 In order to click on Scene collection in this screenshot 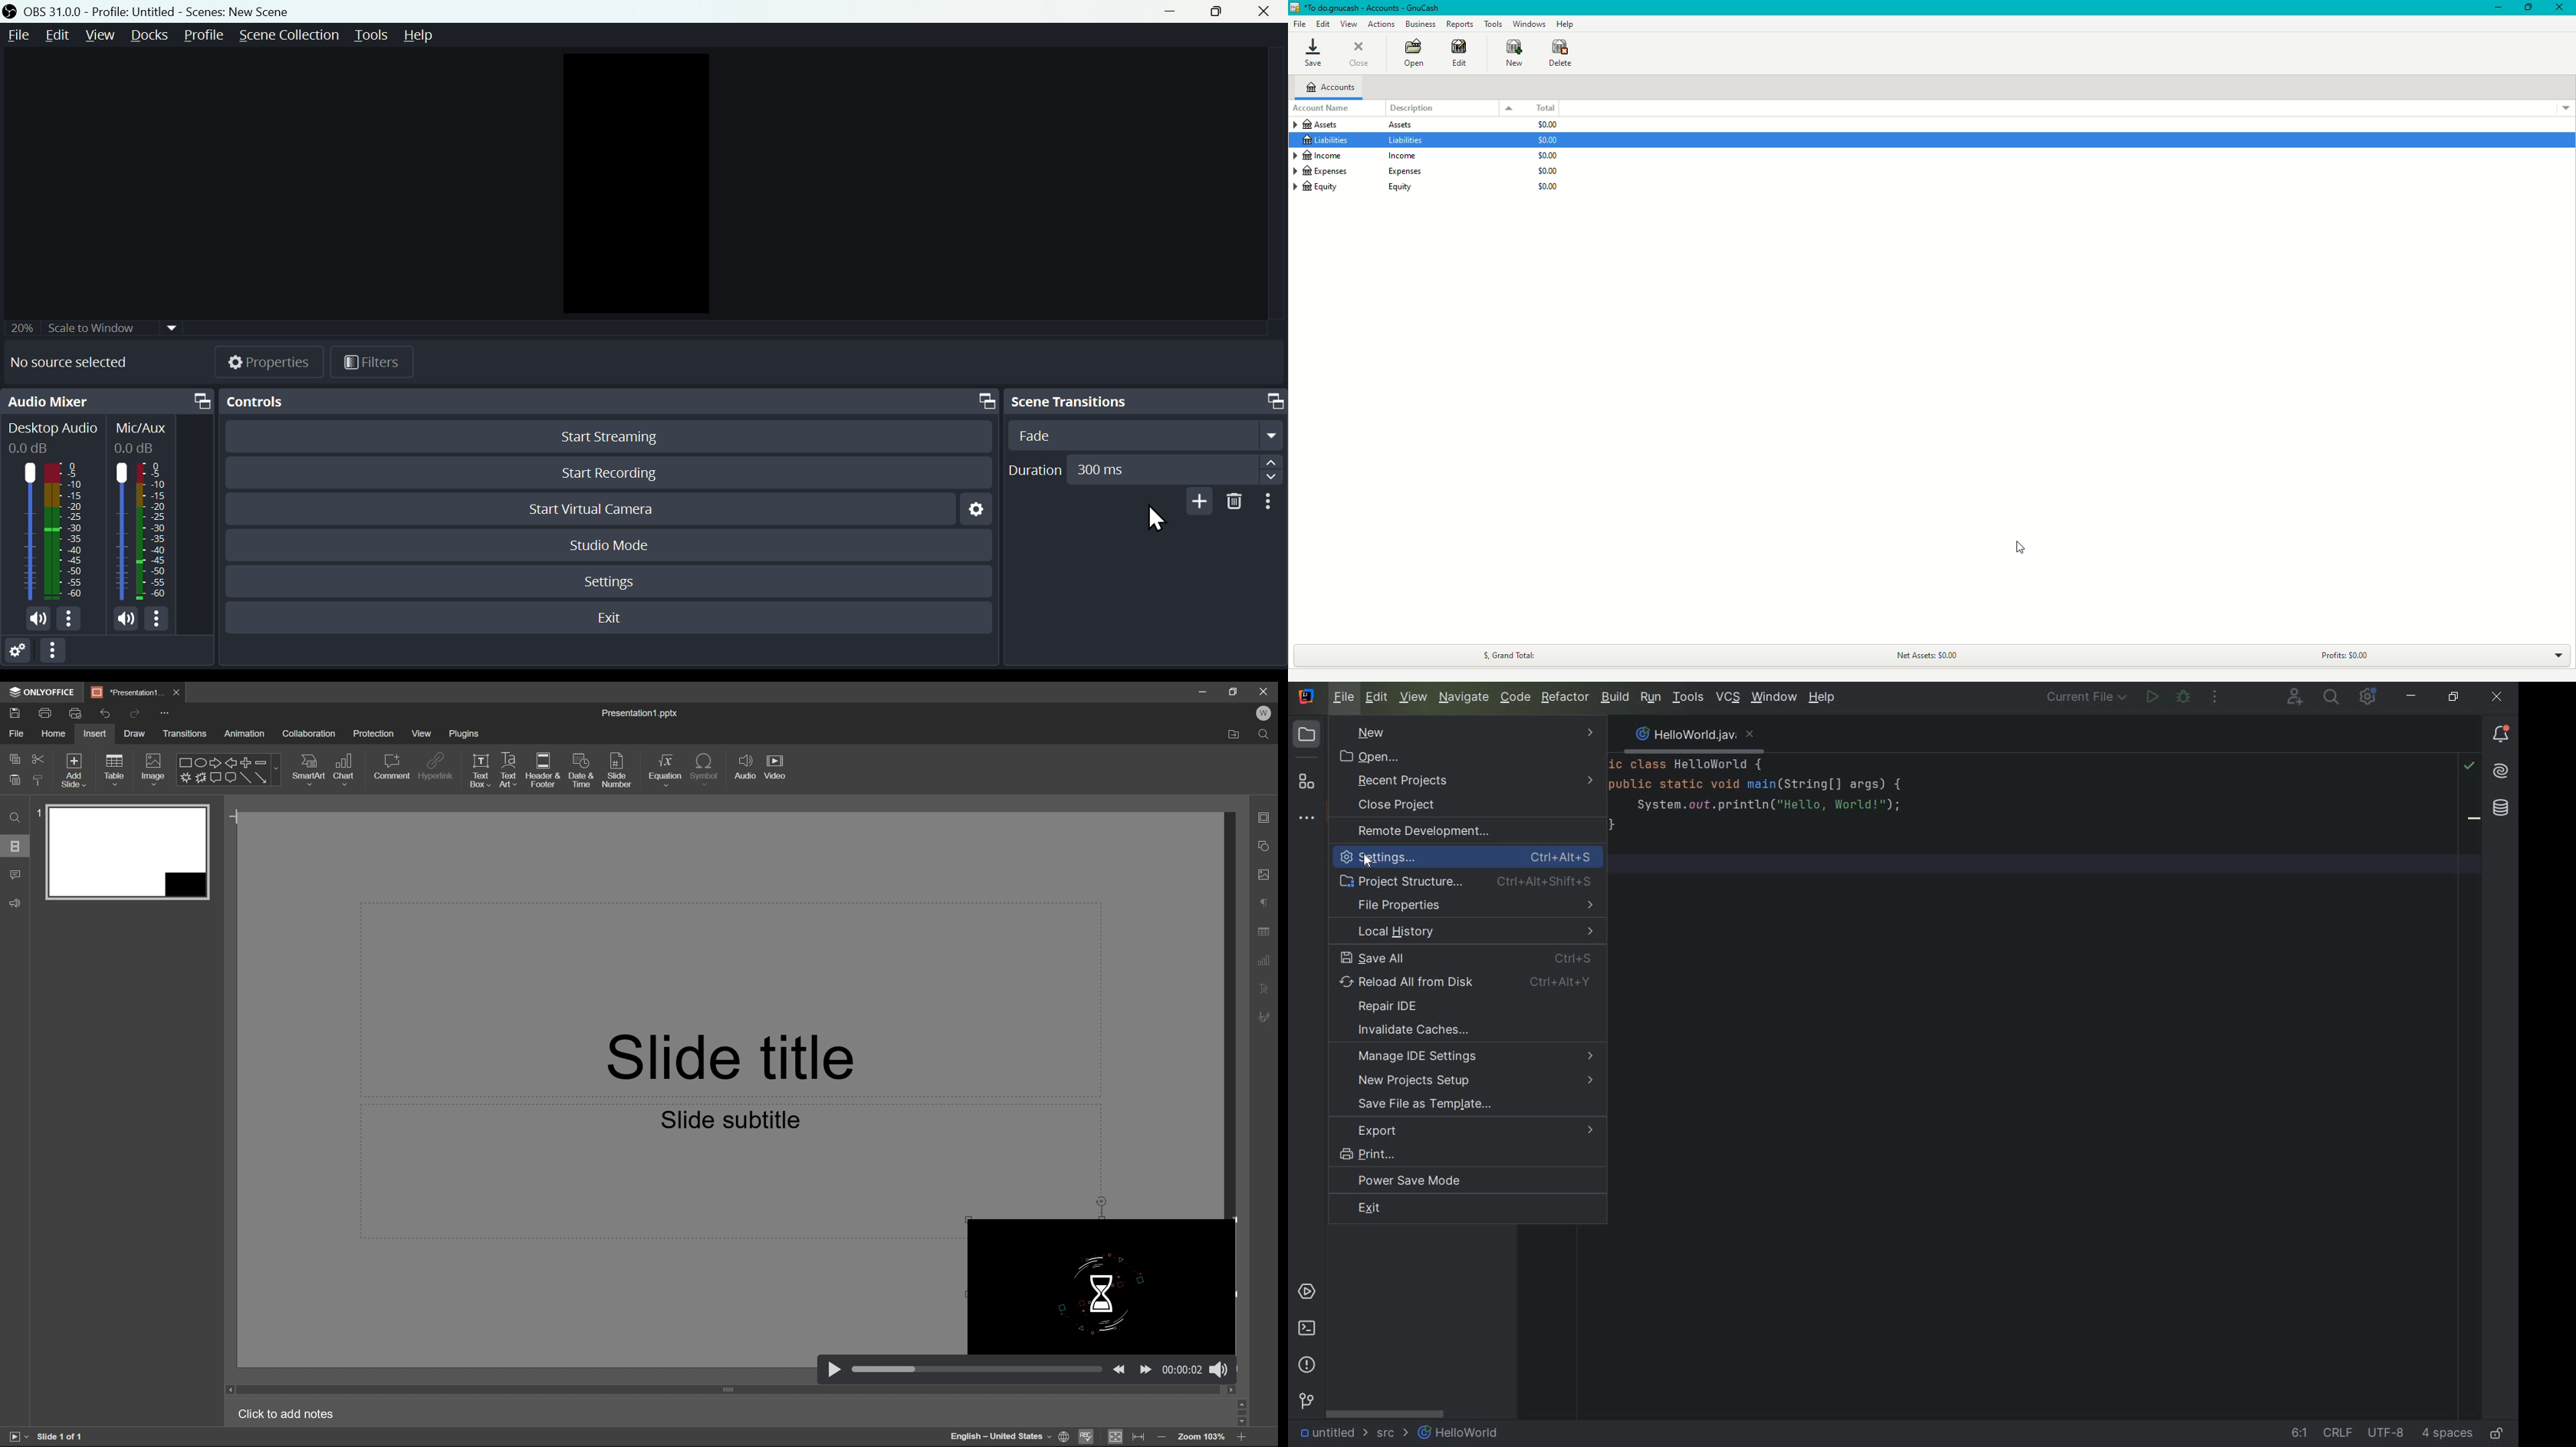, I will do `click(288, 35)`.